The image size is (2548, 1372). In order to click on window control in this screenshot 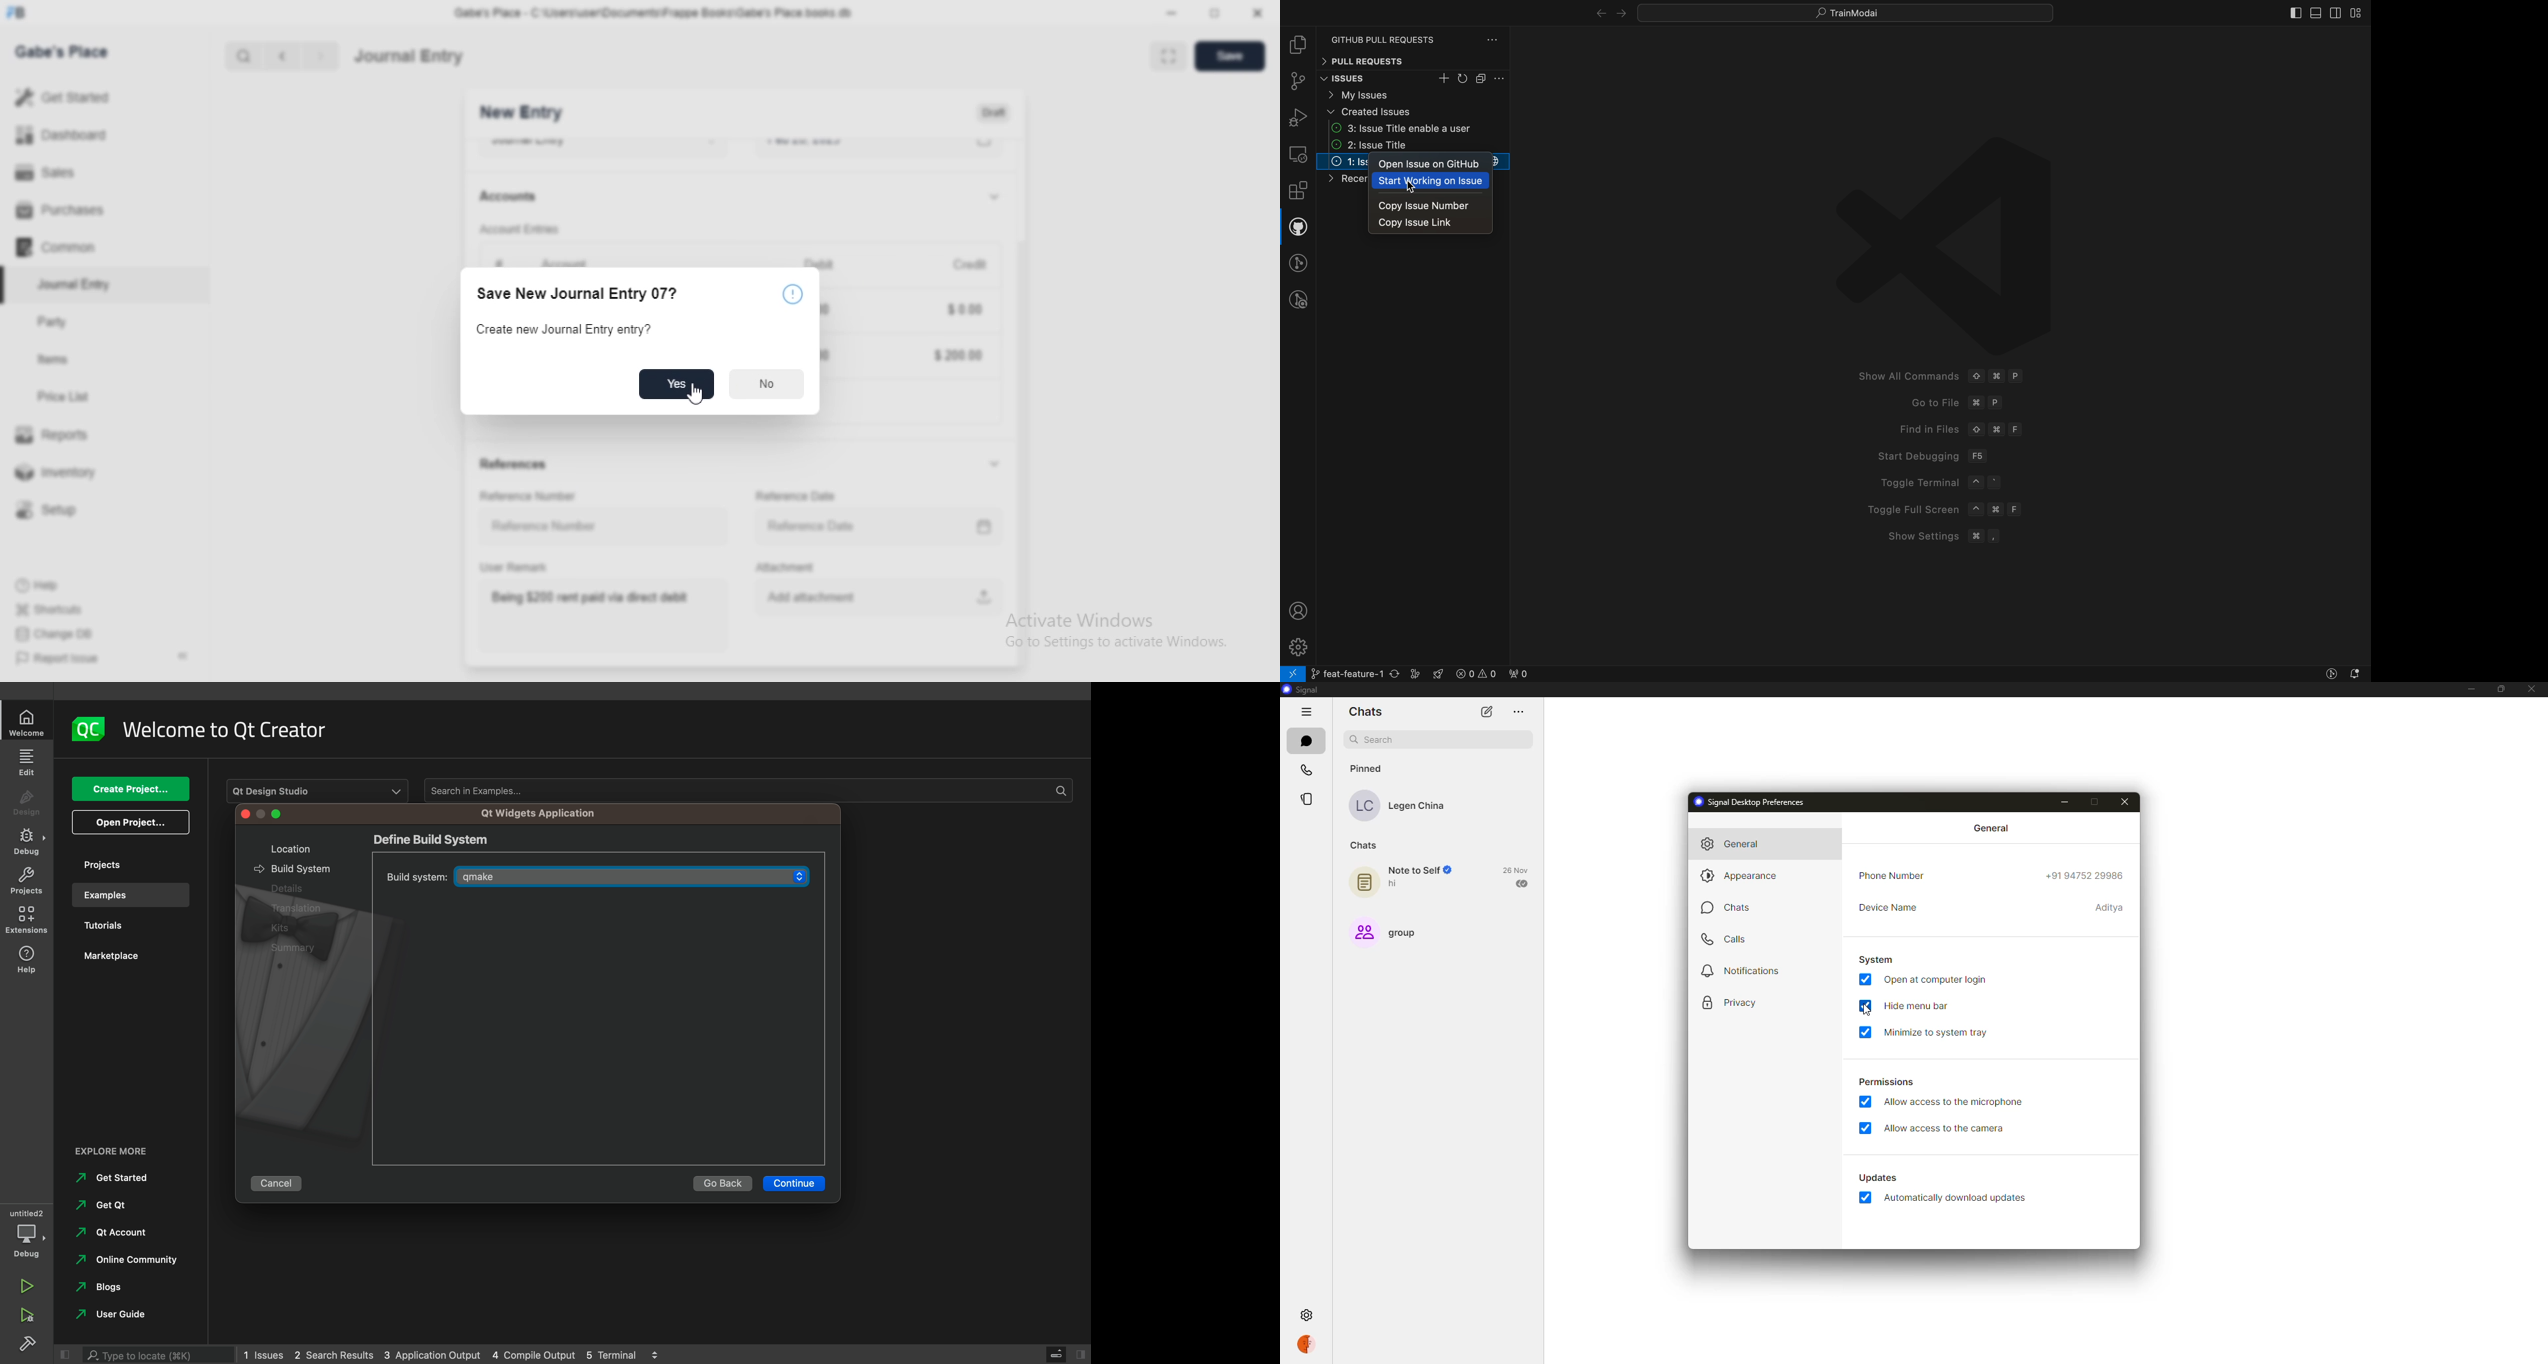, I will do `click(263, 815)`.